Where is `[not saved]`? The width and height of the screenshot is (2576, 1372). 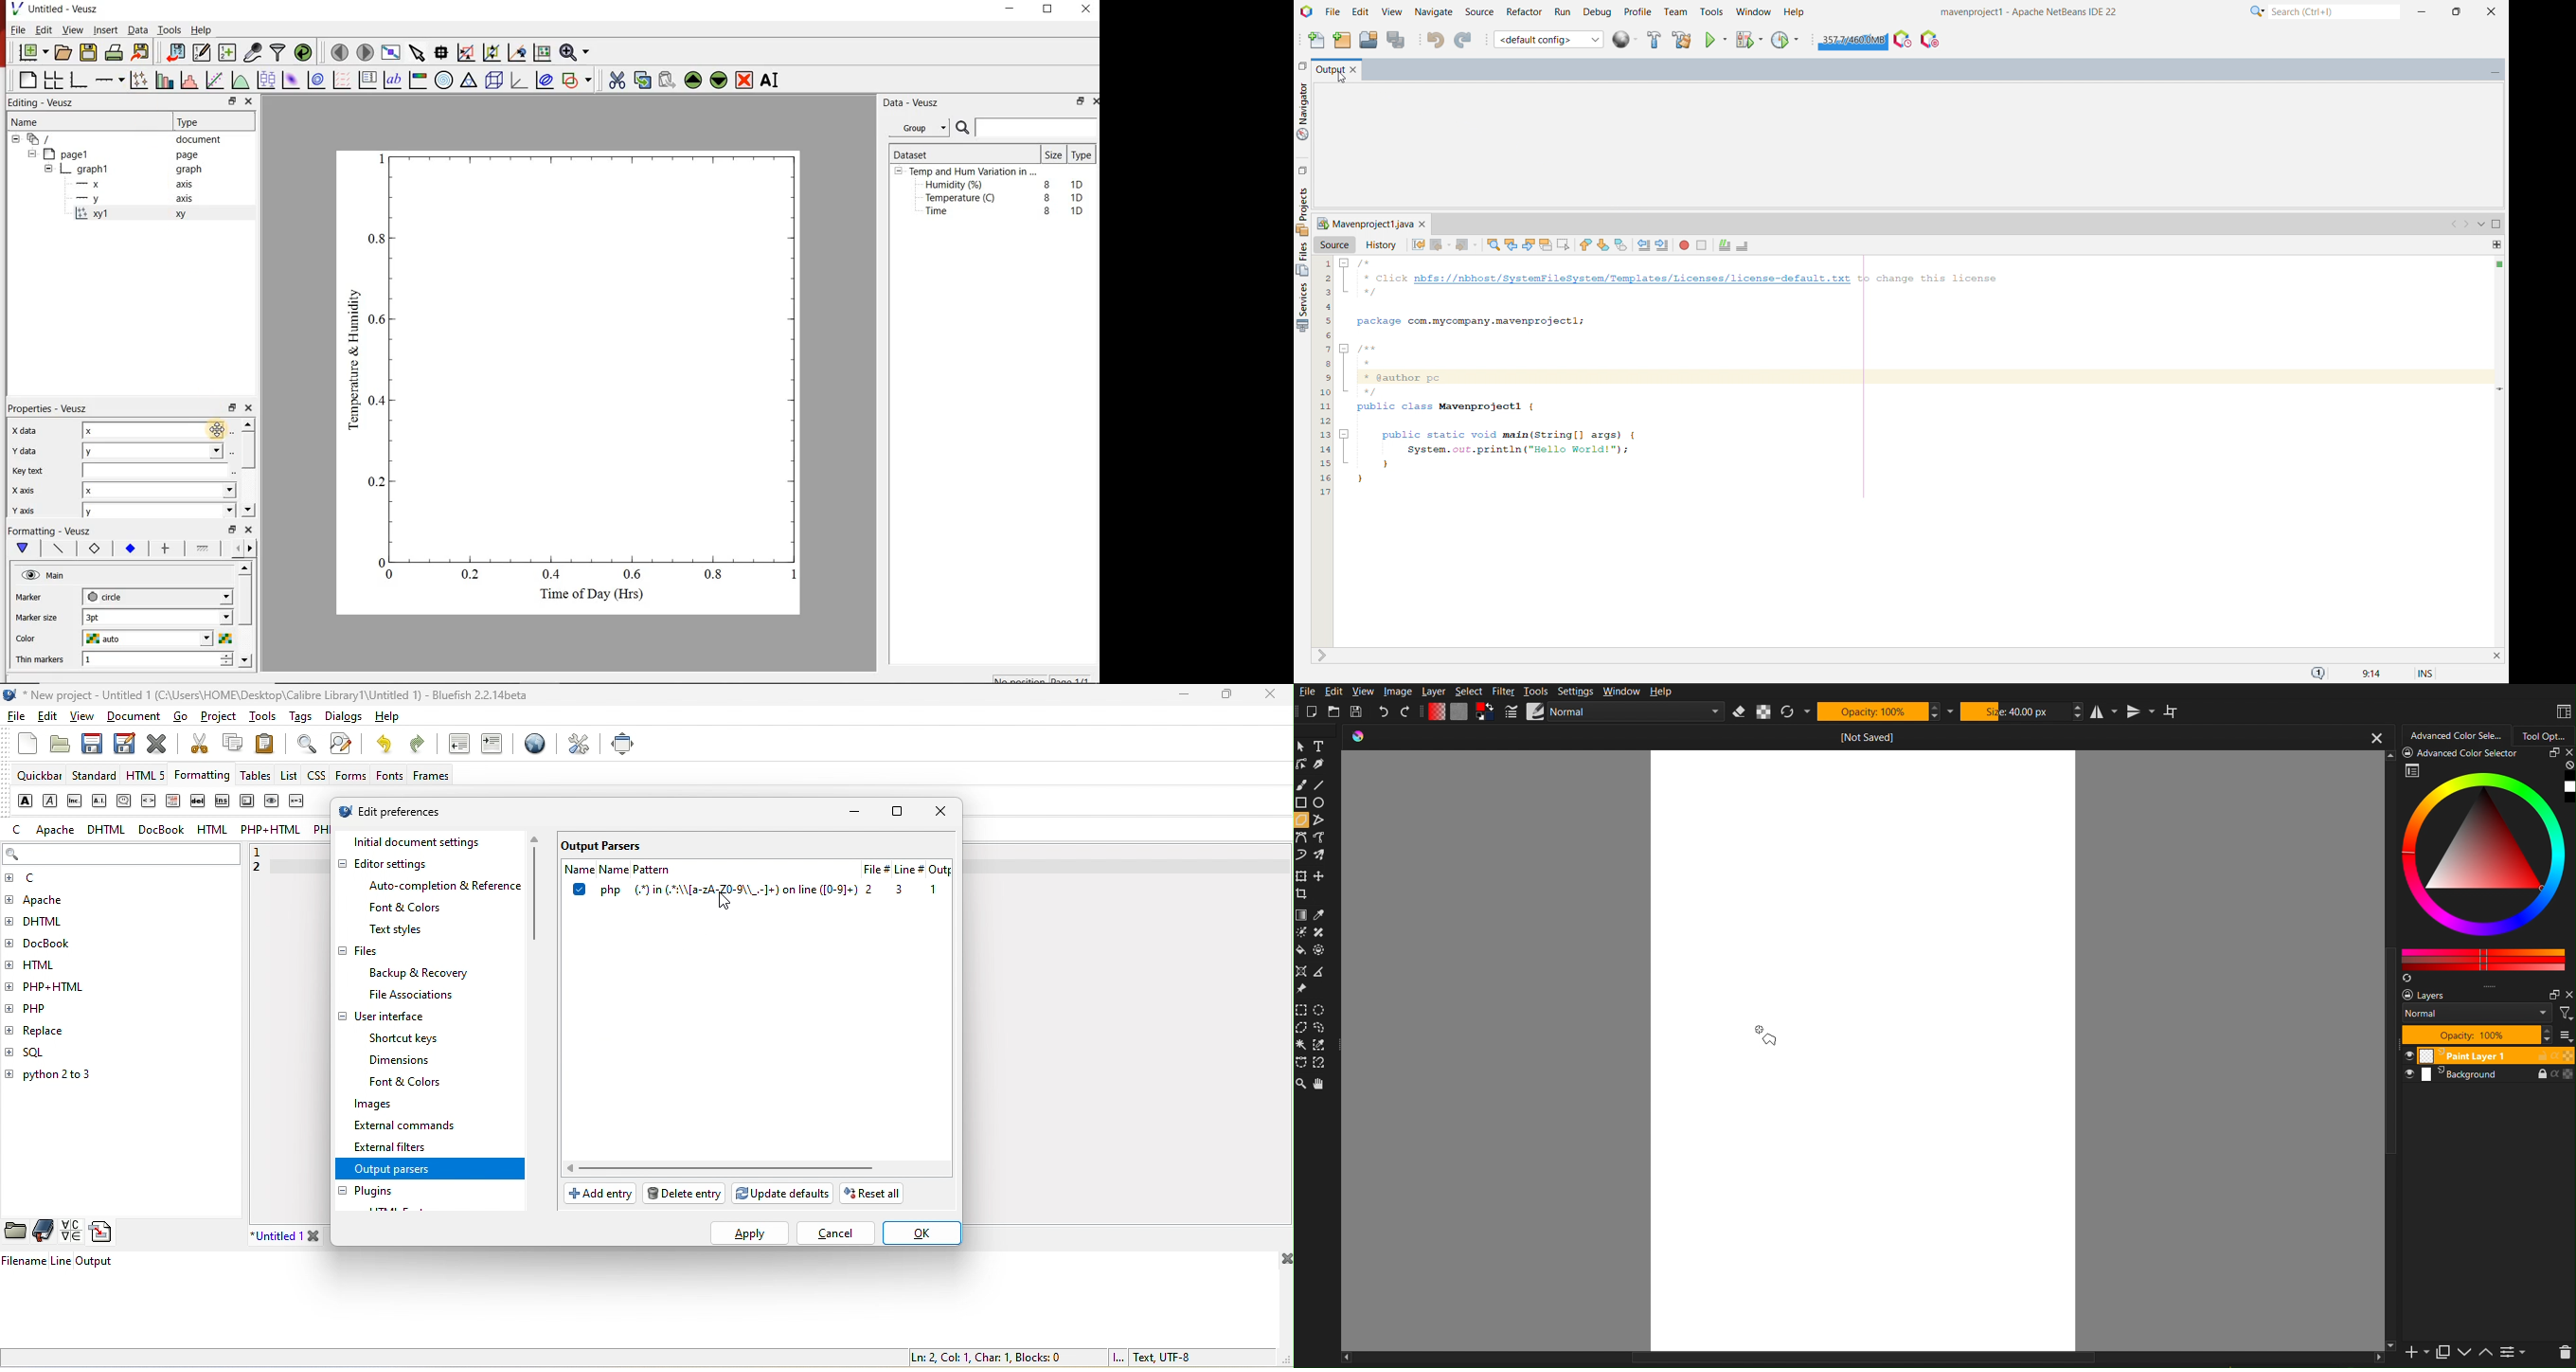 [not saved] is located at coordinates (1872, 738).